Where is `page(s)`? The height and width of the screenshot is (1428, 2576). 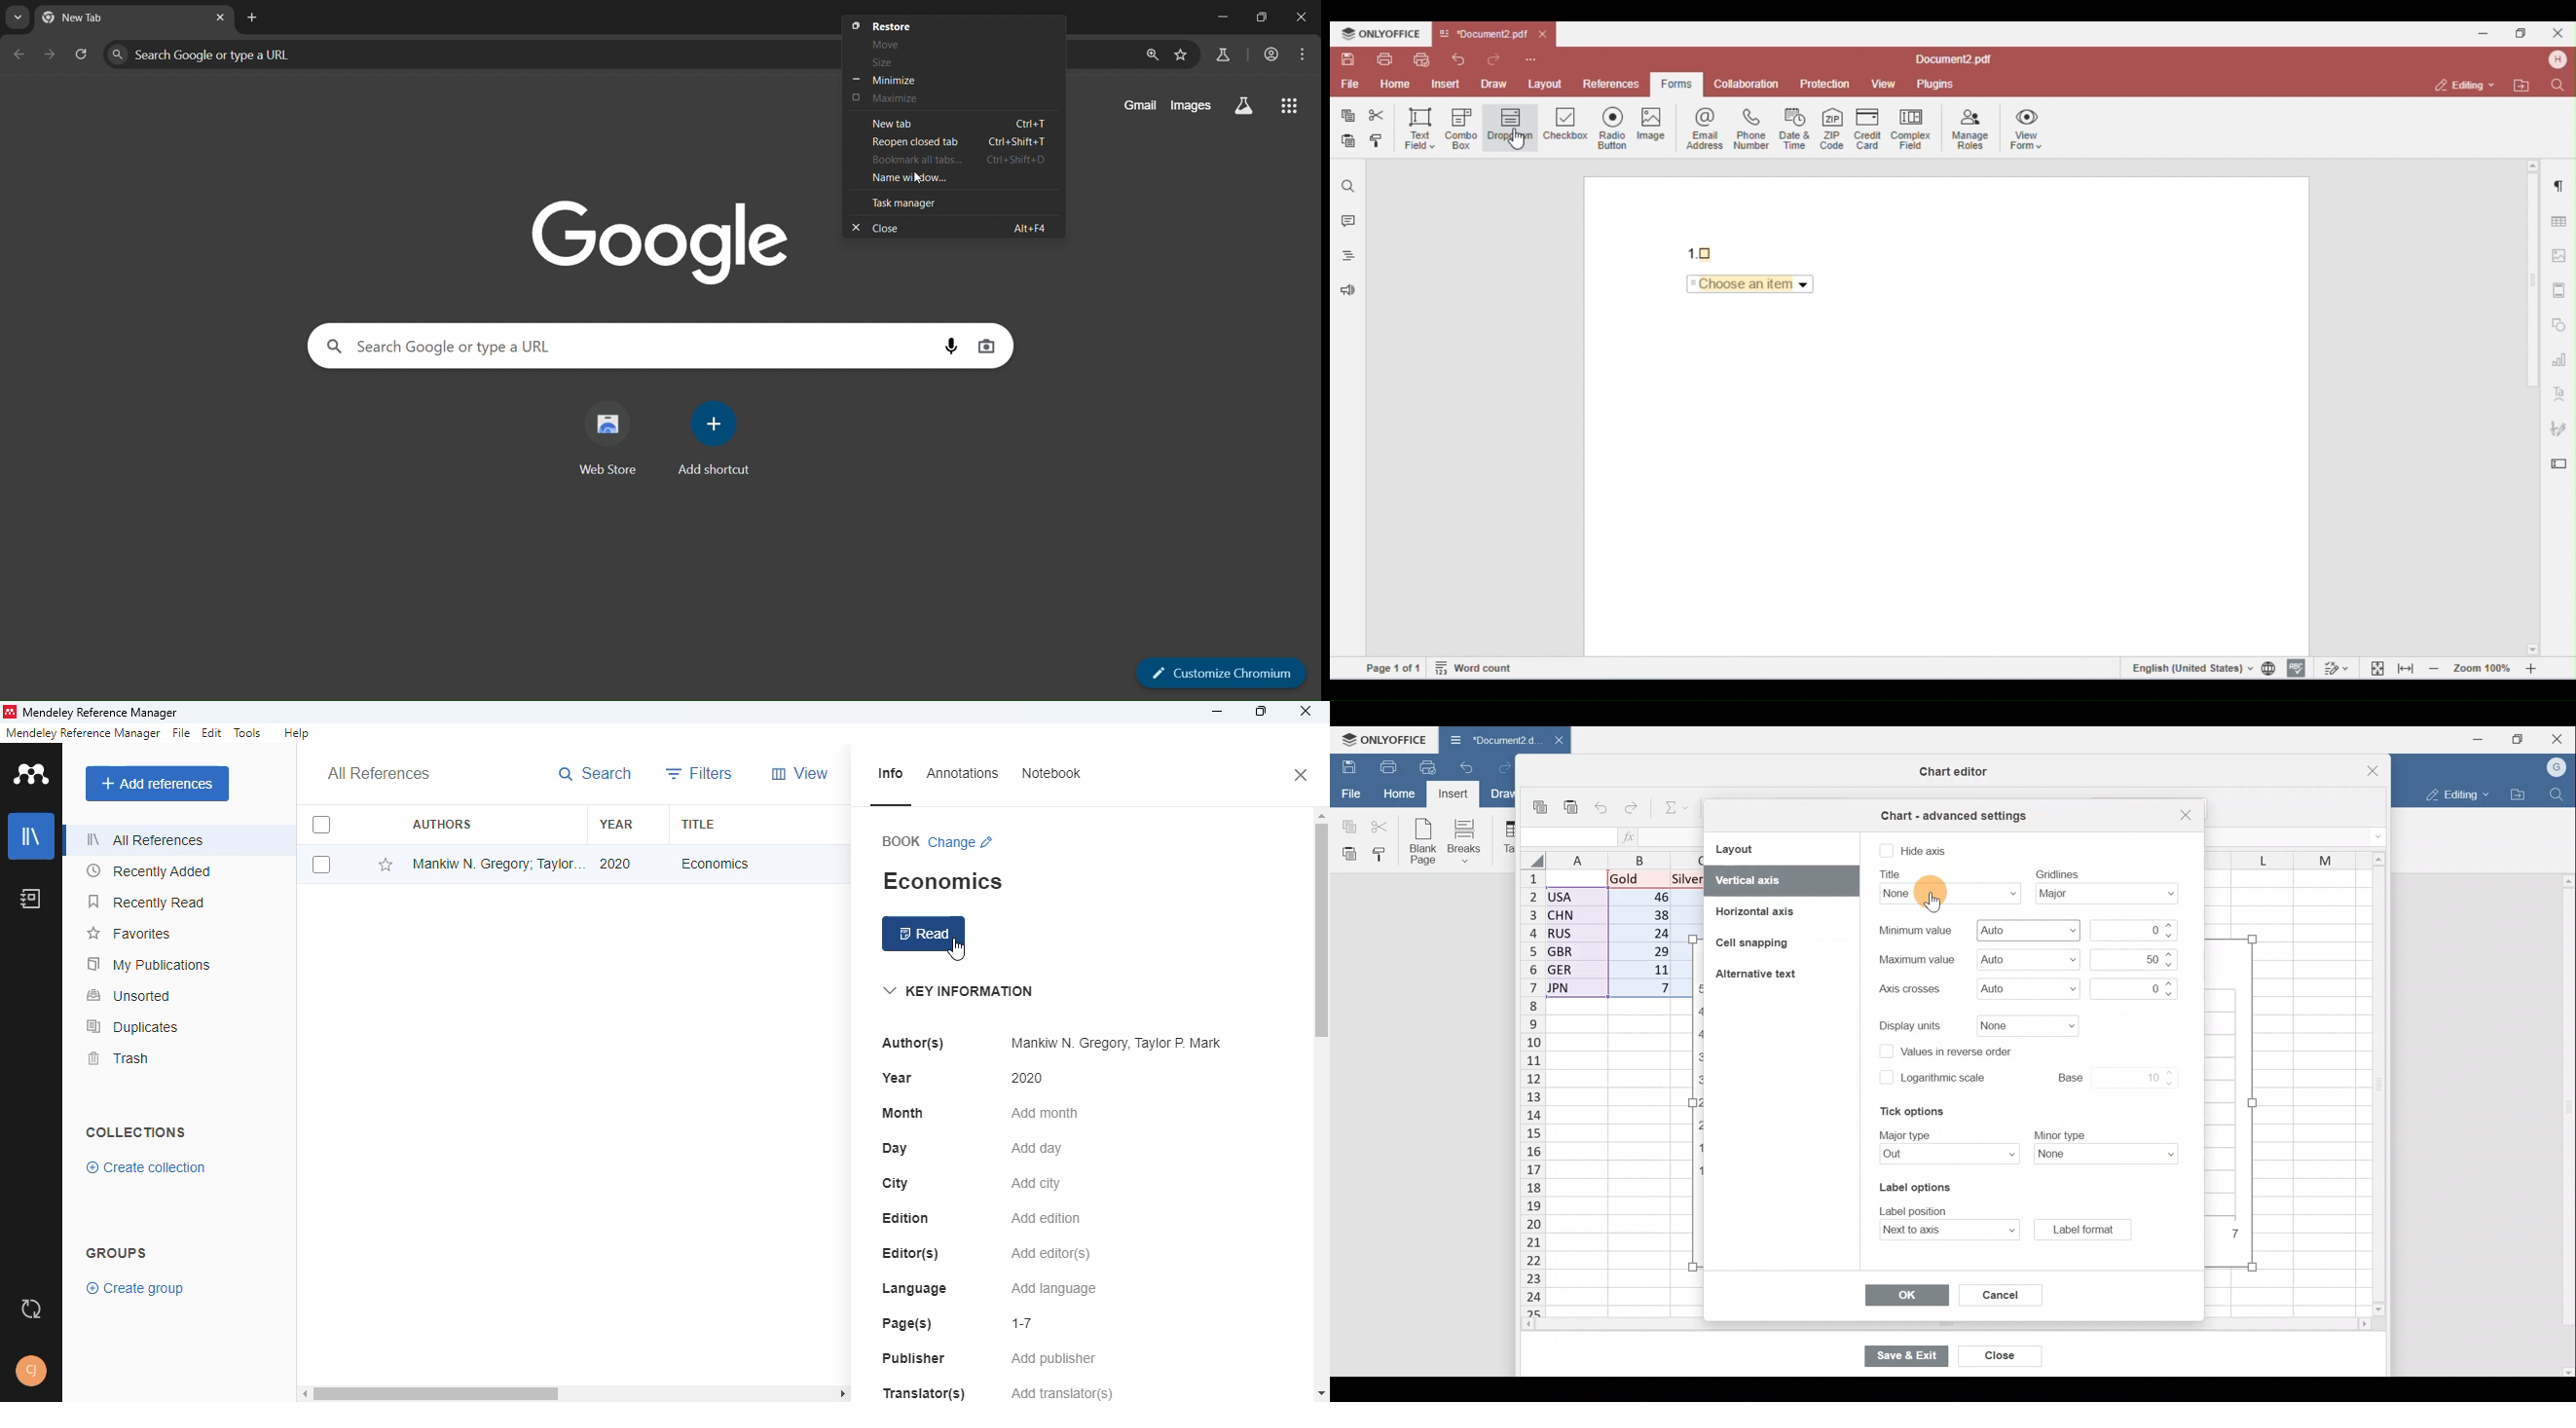
page(s) is located at coordinates (906, 1325).